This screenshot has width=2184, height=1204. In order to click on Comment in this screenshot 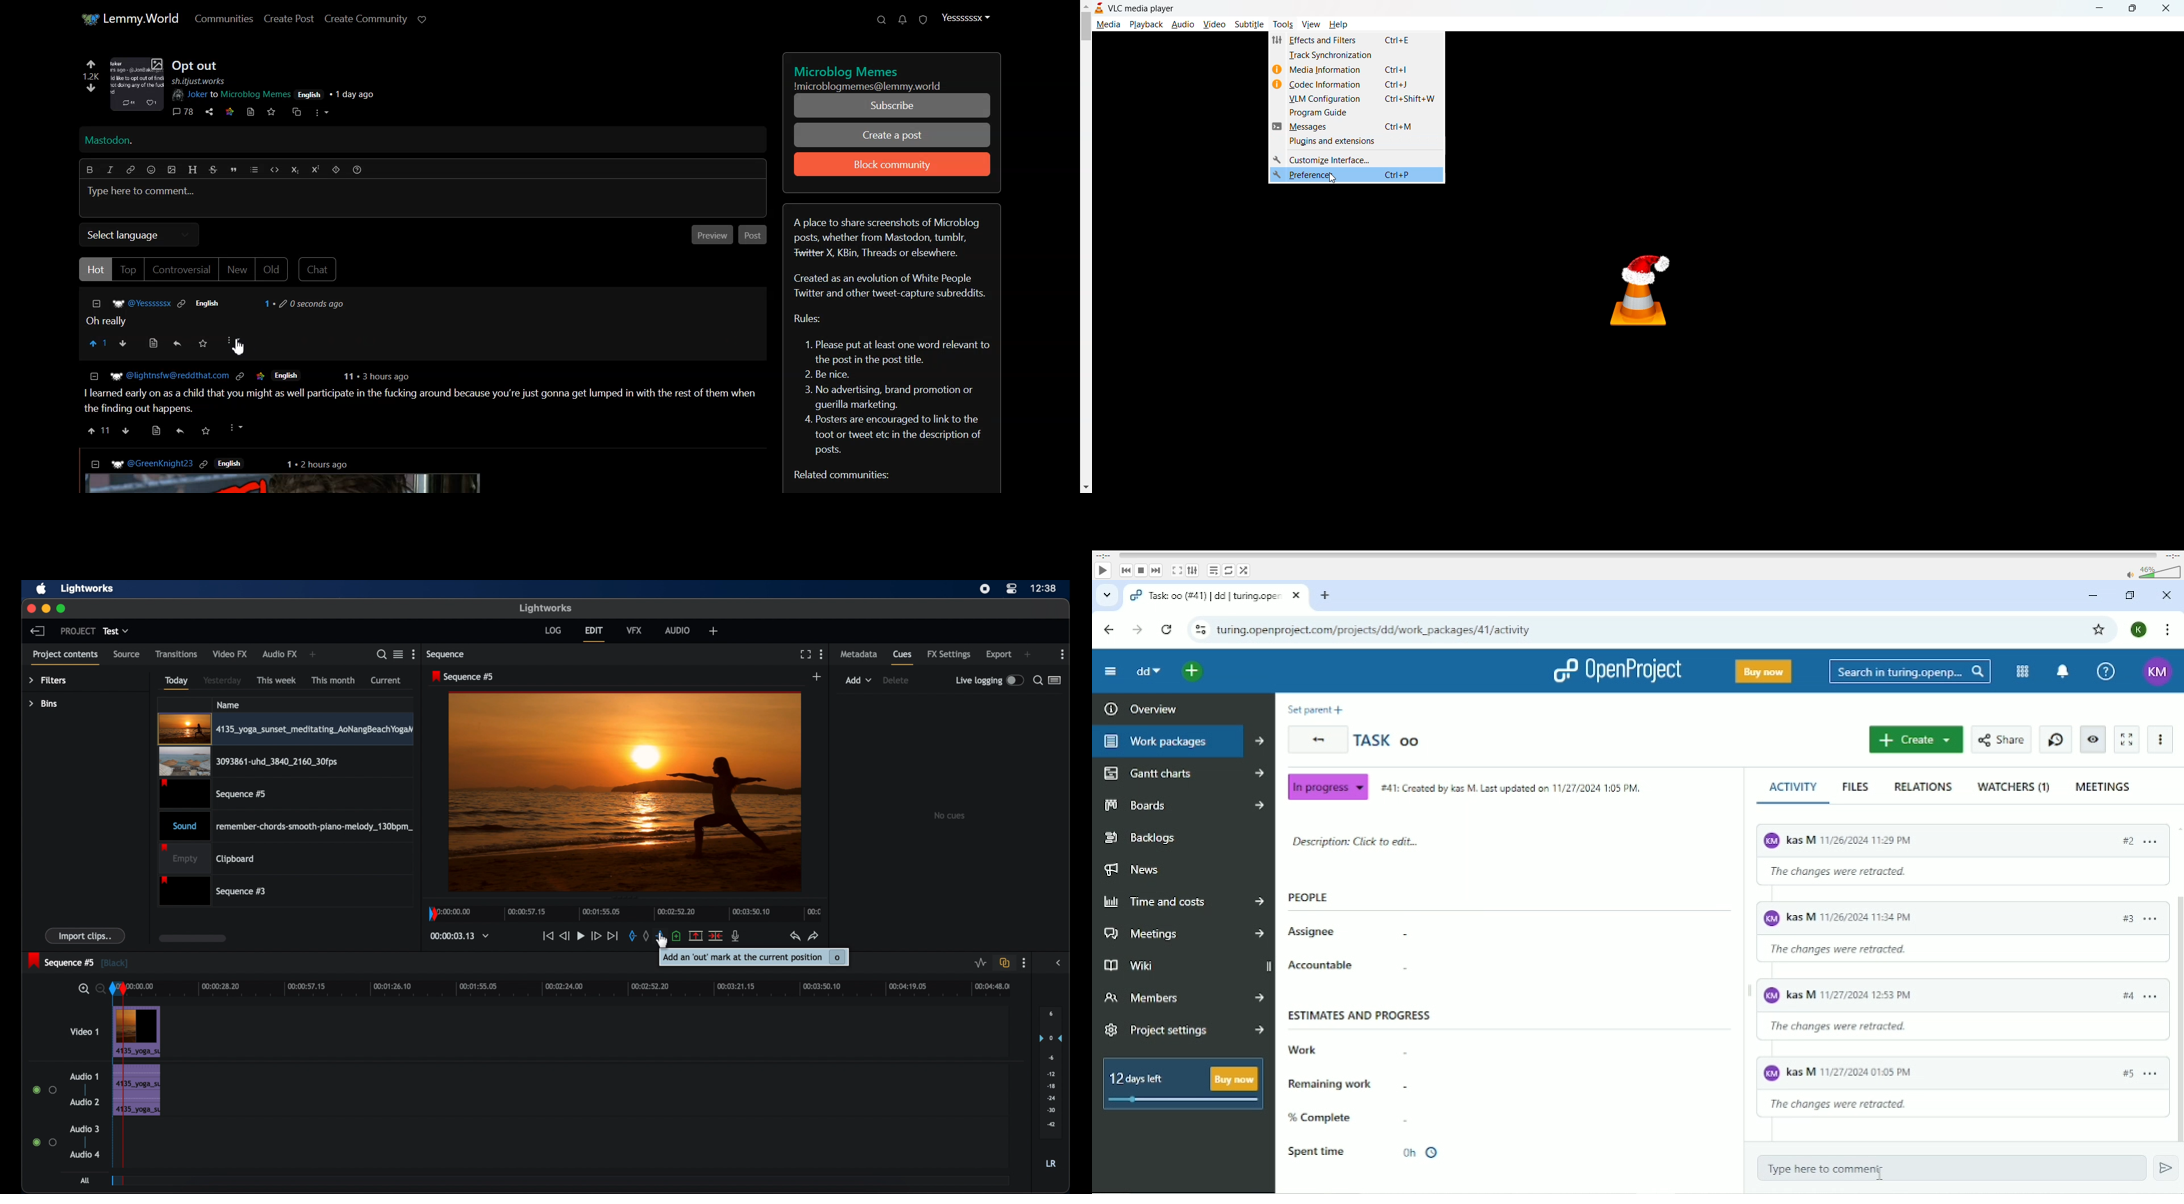, I will do `click(228, 311)`.